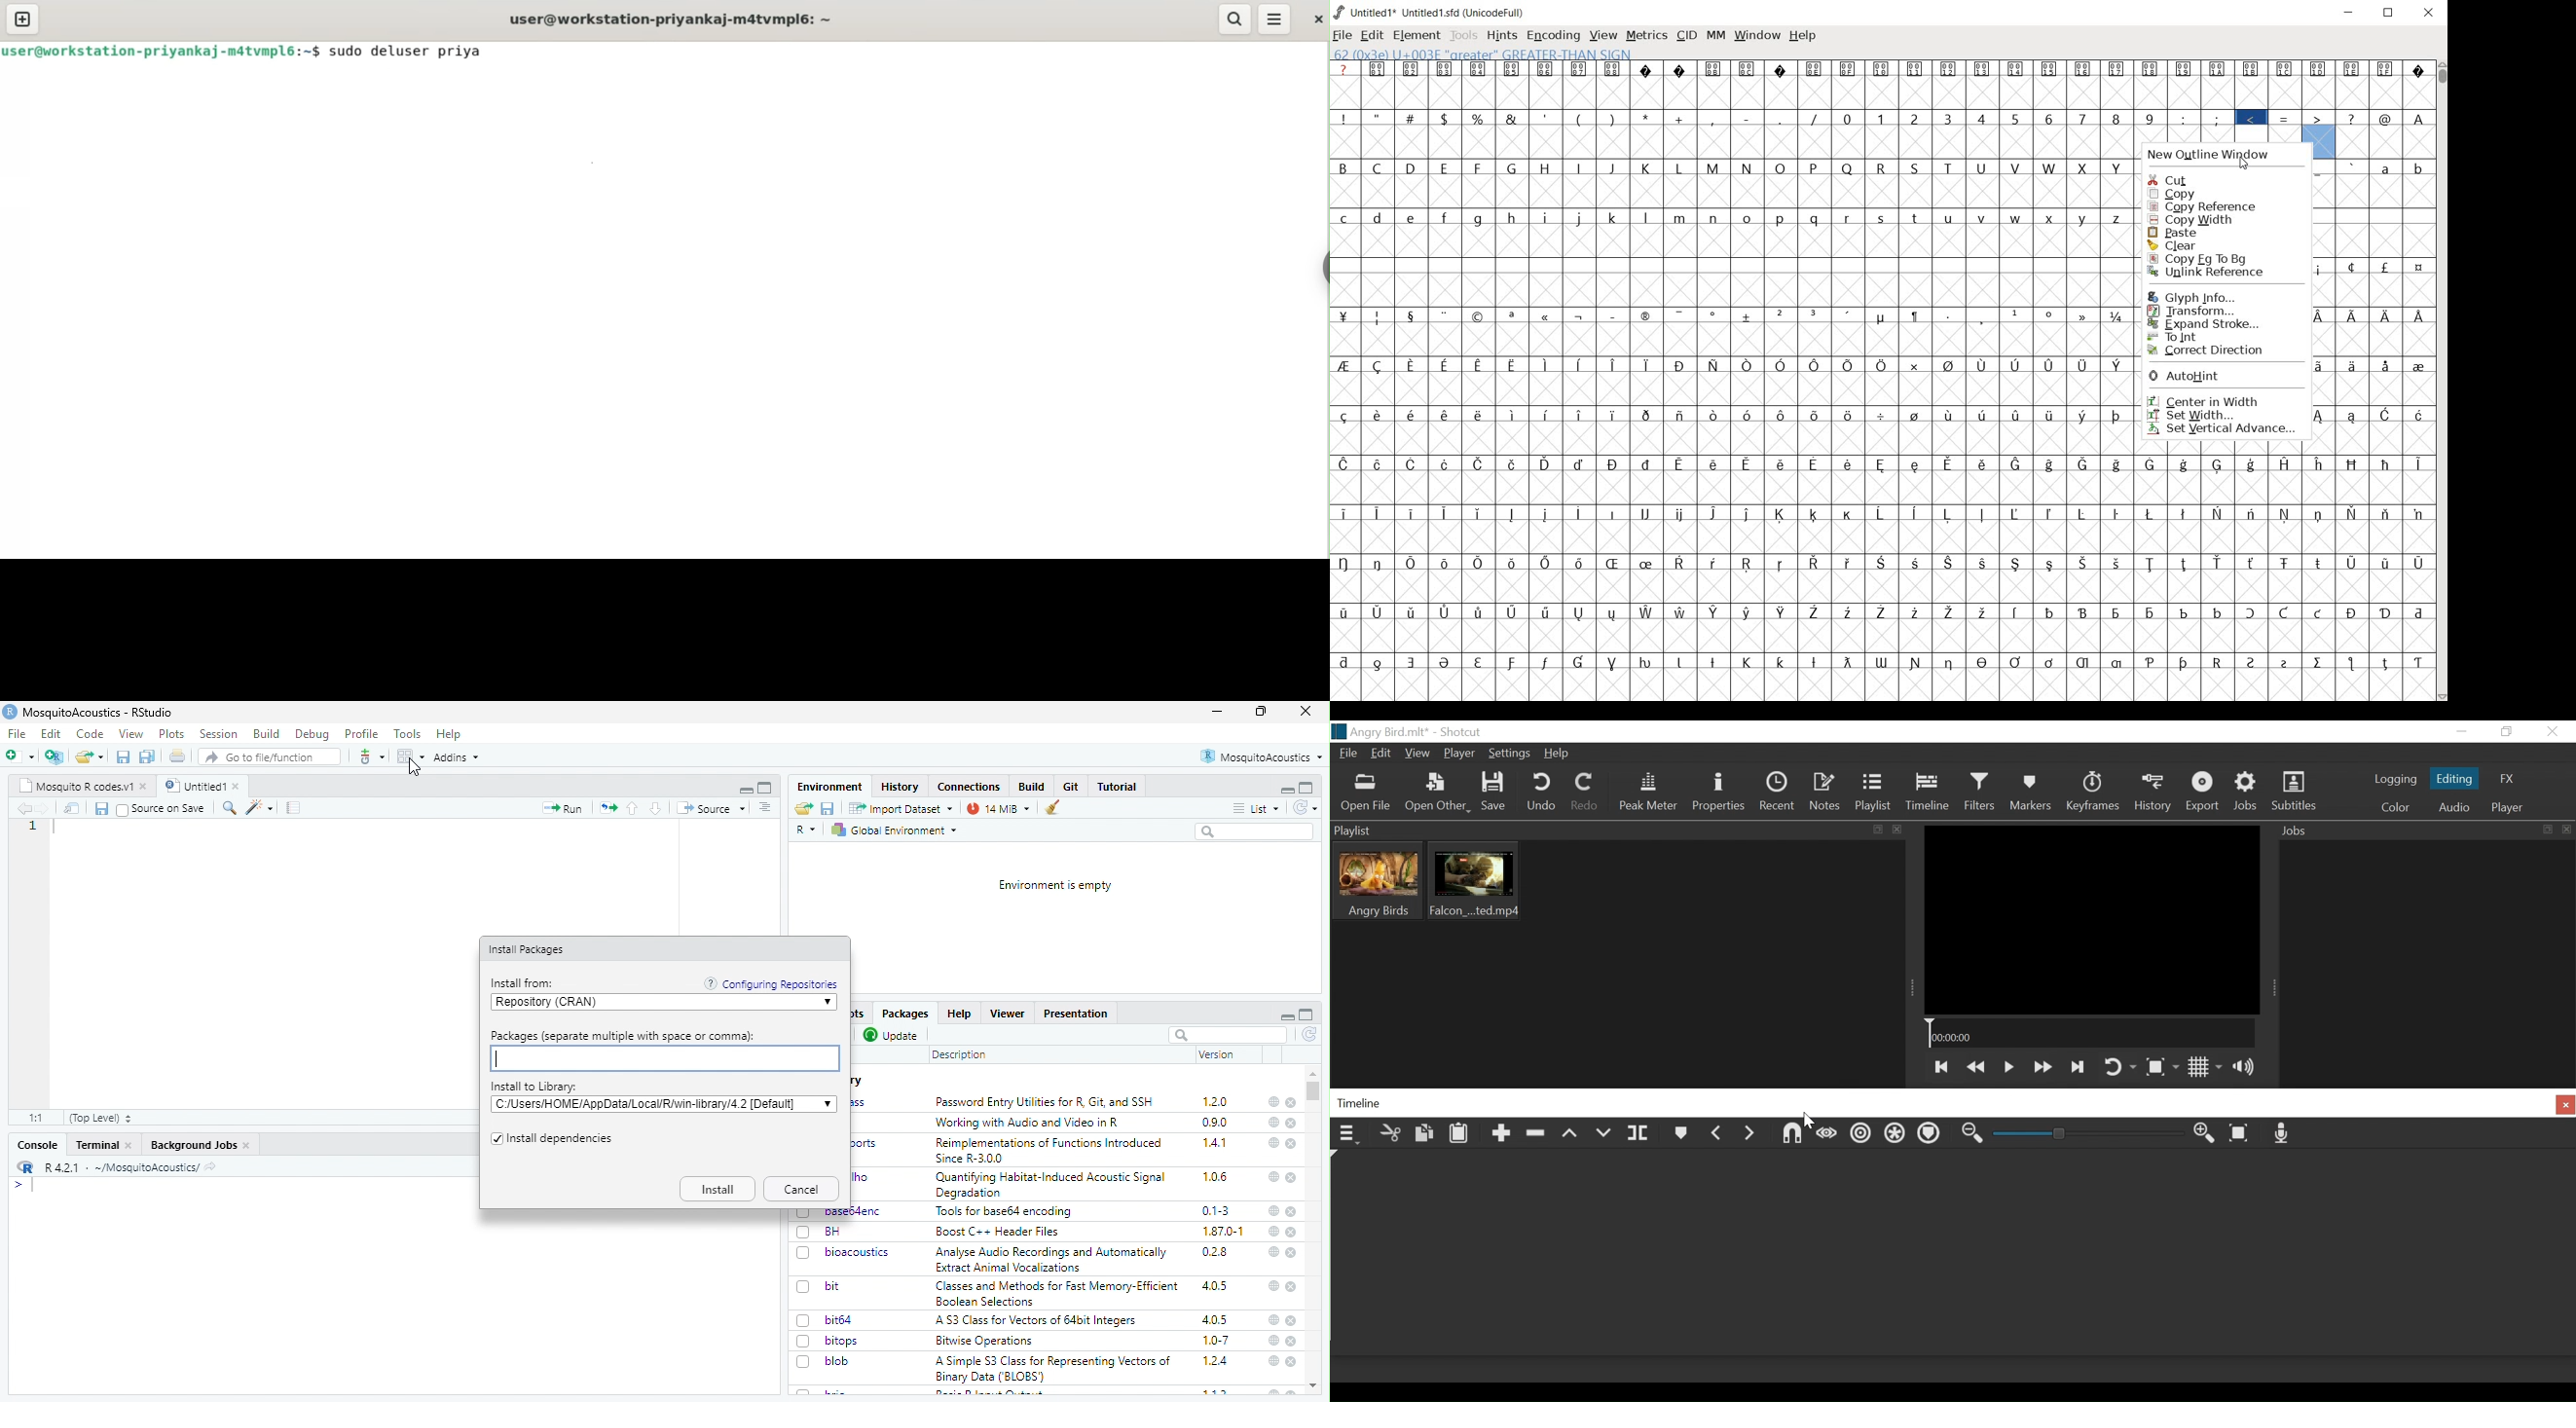  Describe the element at coordinates (1896, 1136) in the screenshot. I see `Ripple all tracks` at that location.